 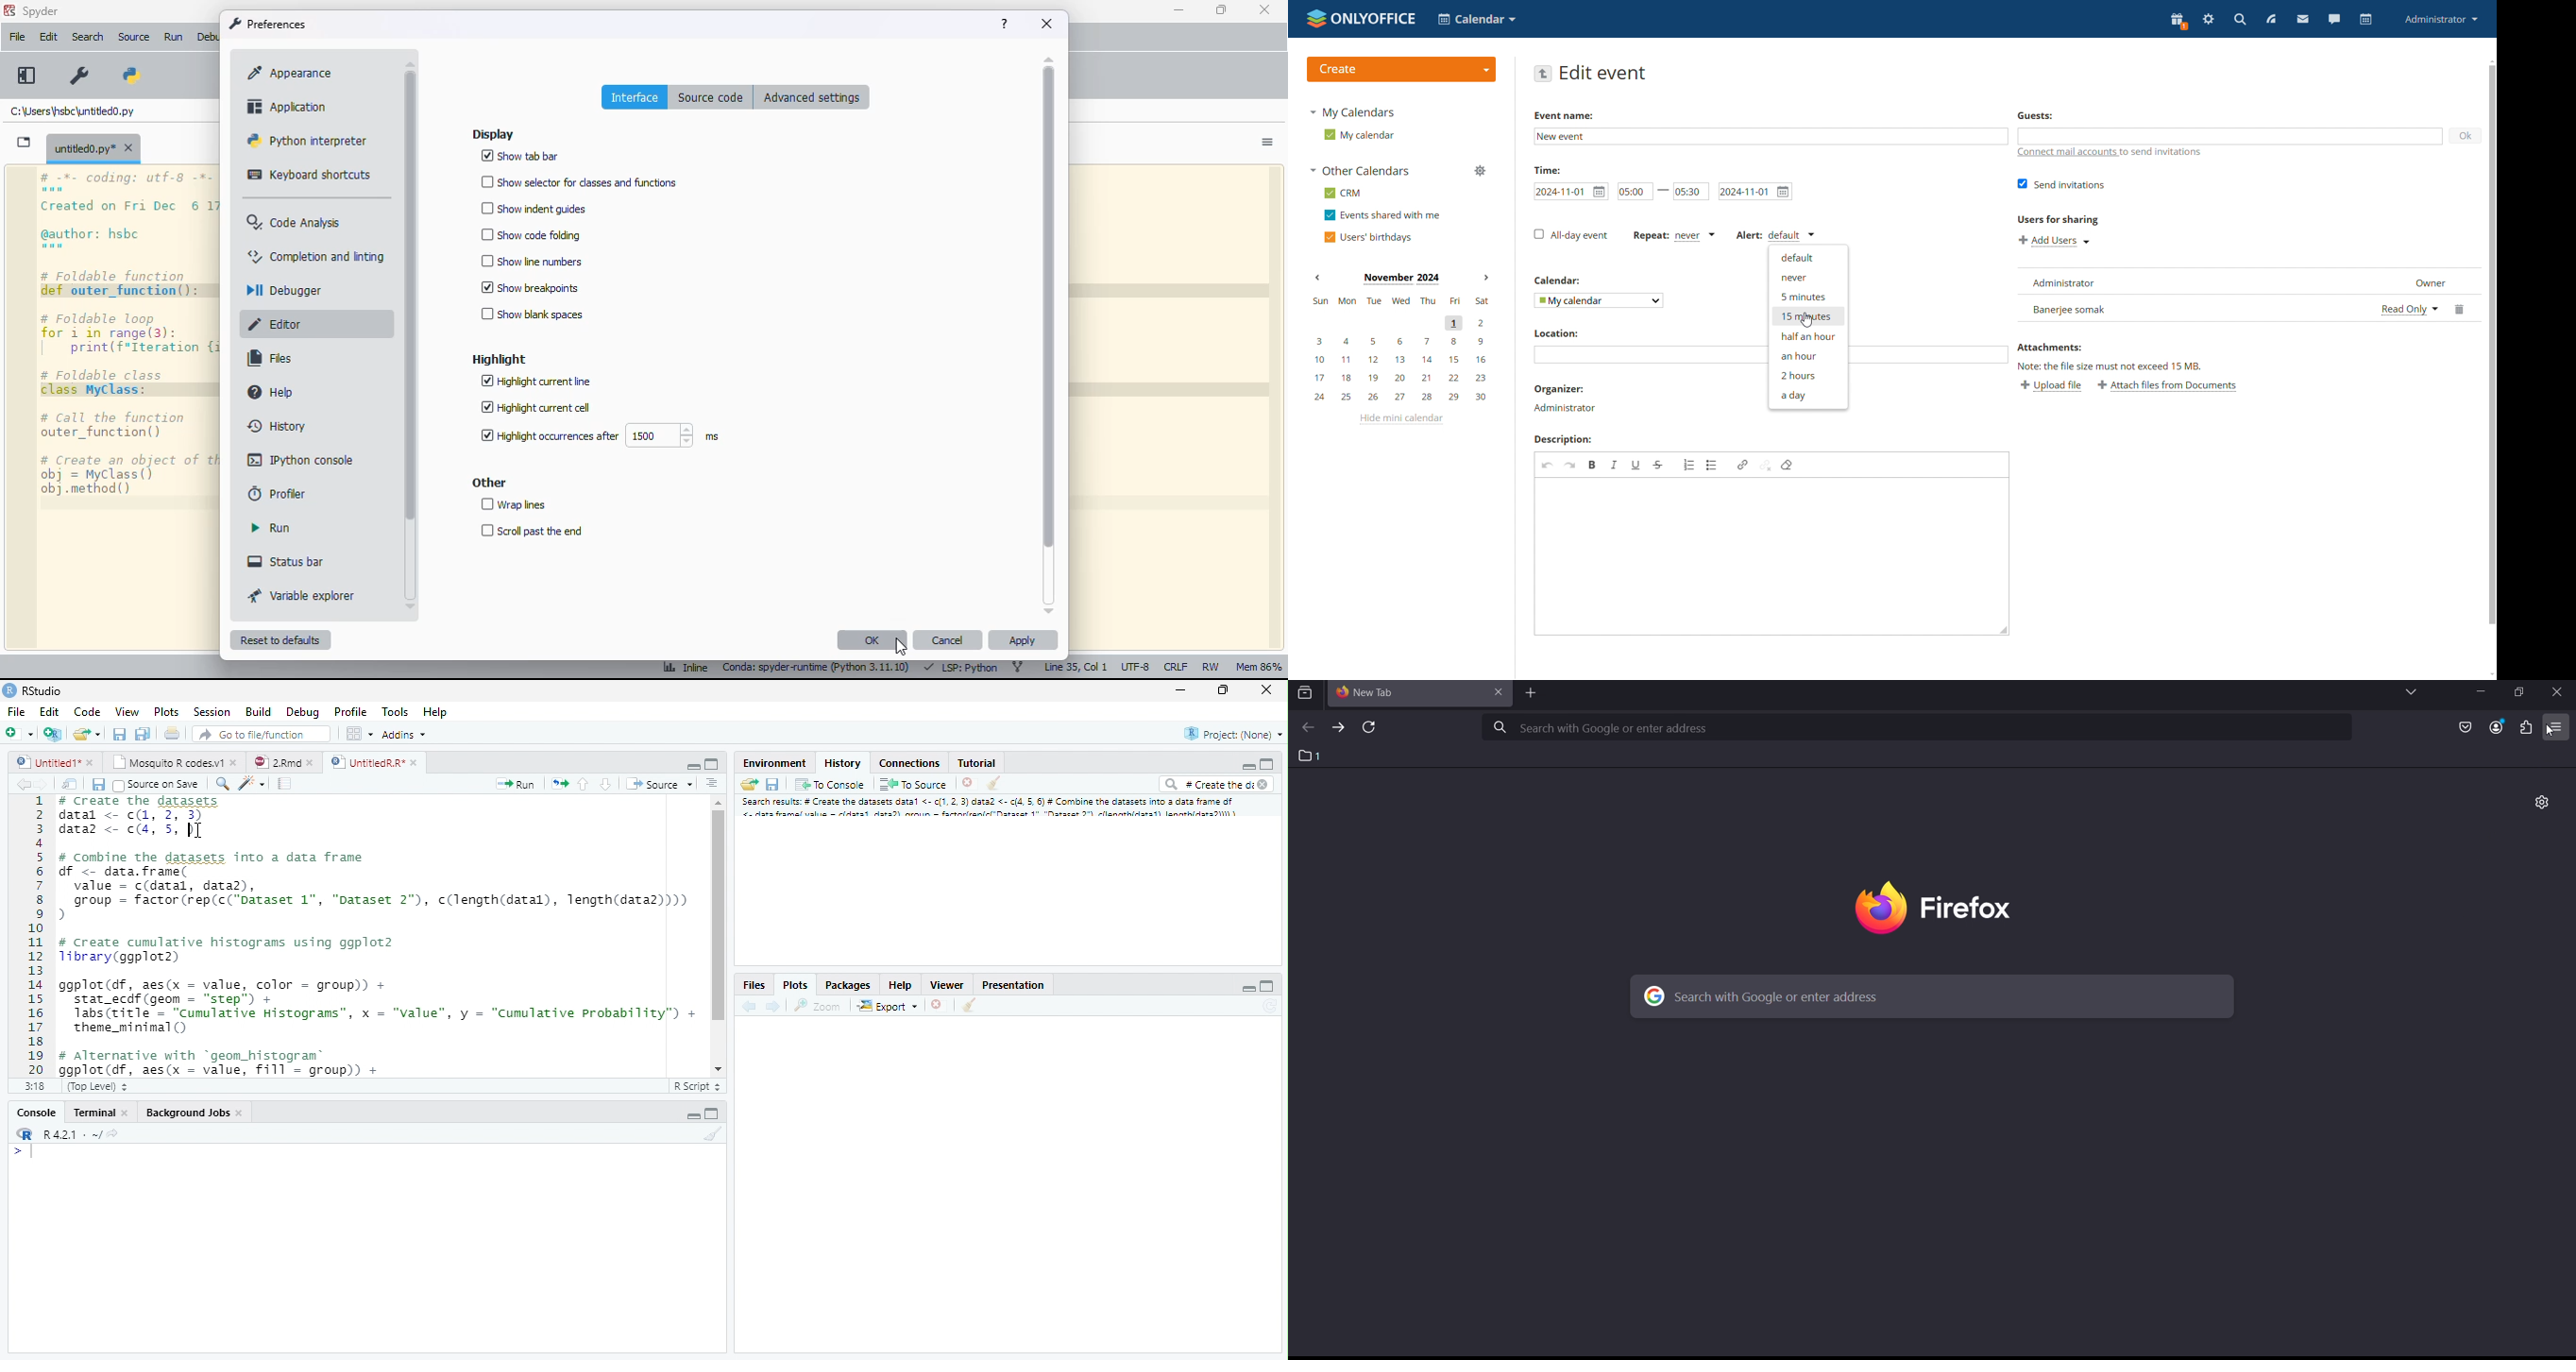 What do you see at coordinates (2524, 728) in the screenshot?
I see `extensions` at bounding box center [2524, 728].